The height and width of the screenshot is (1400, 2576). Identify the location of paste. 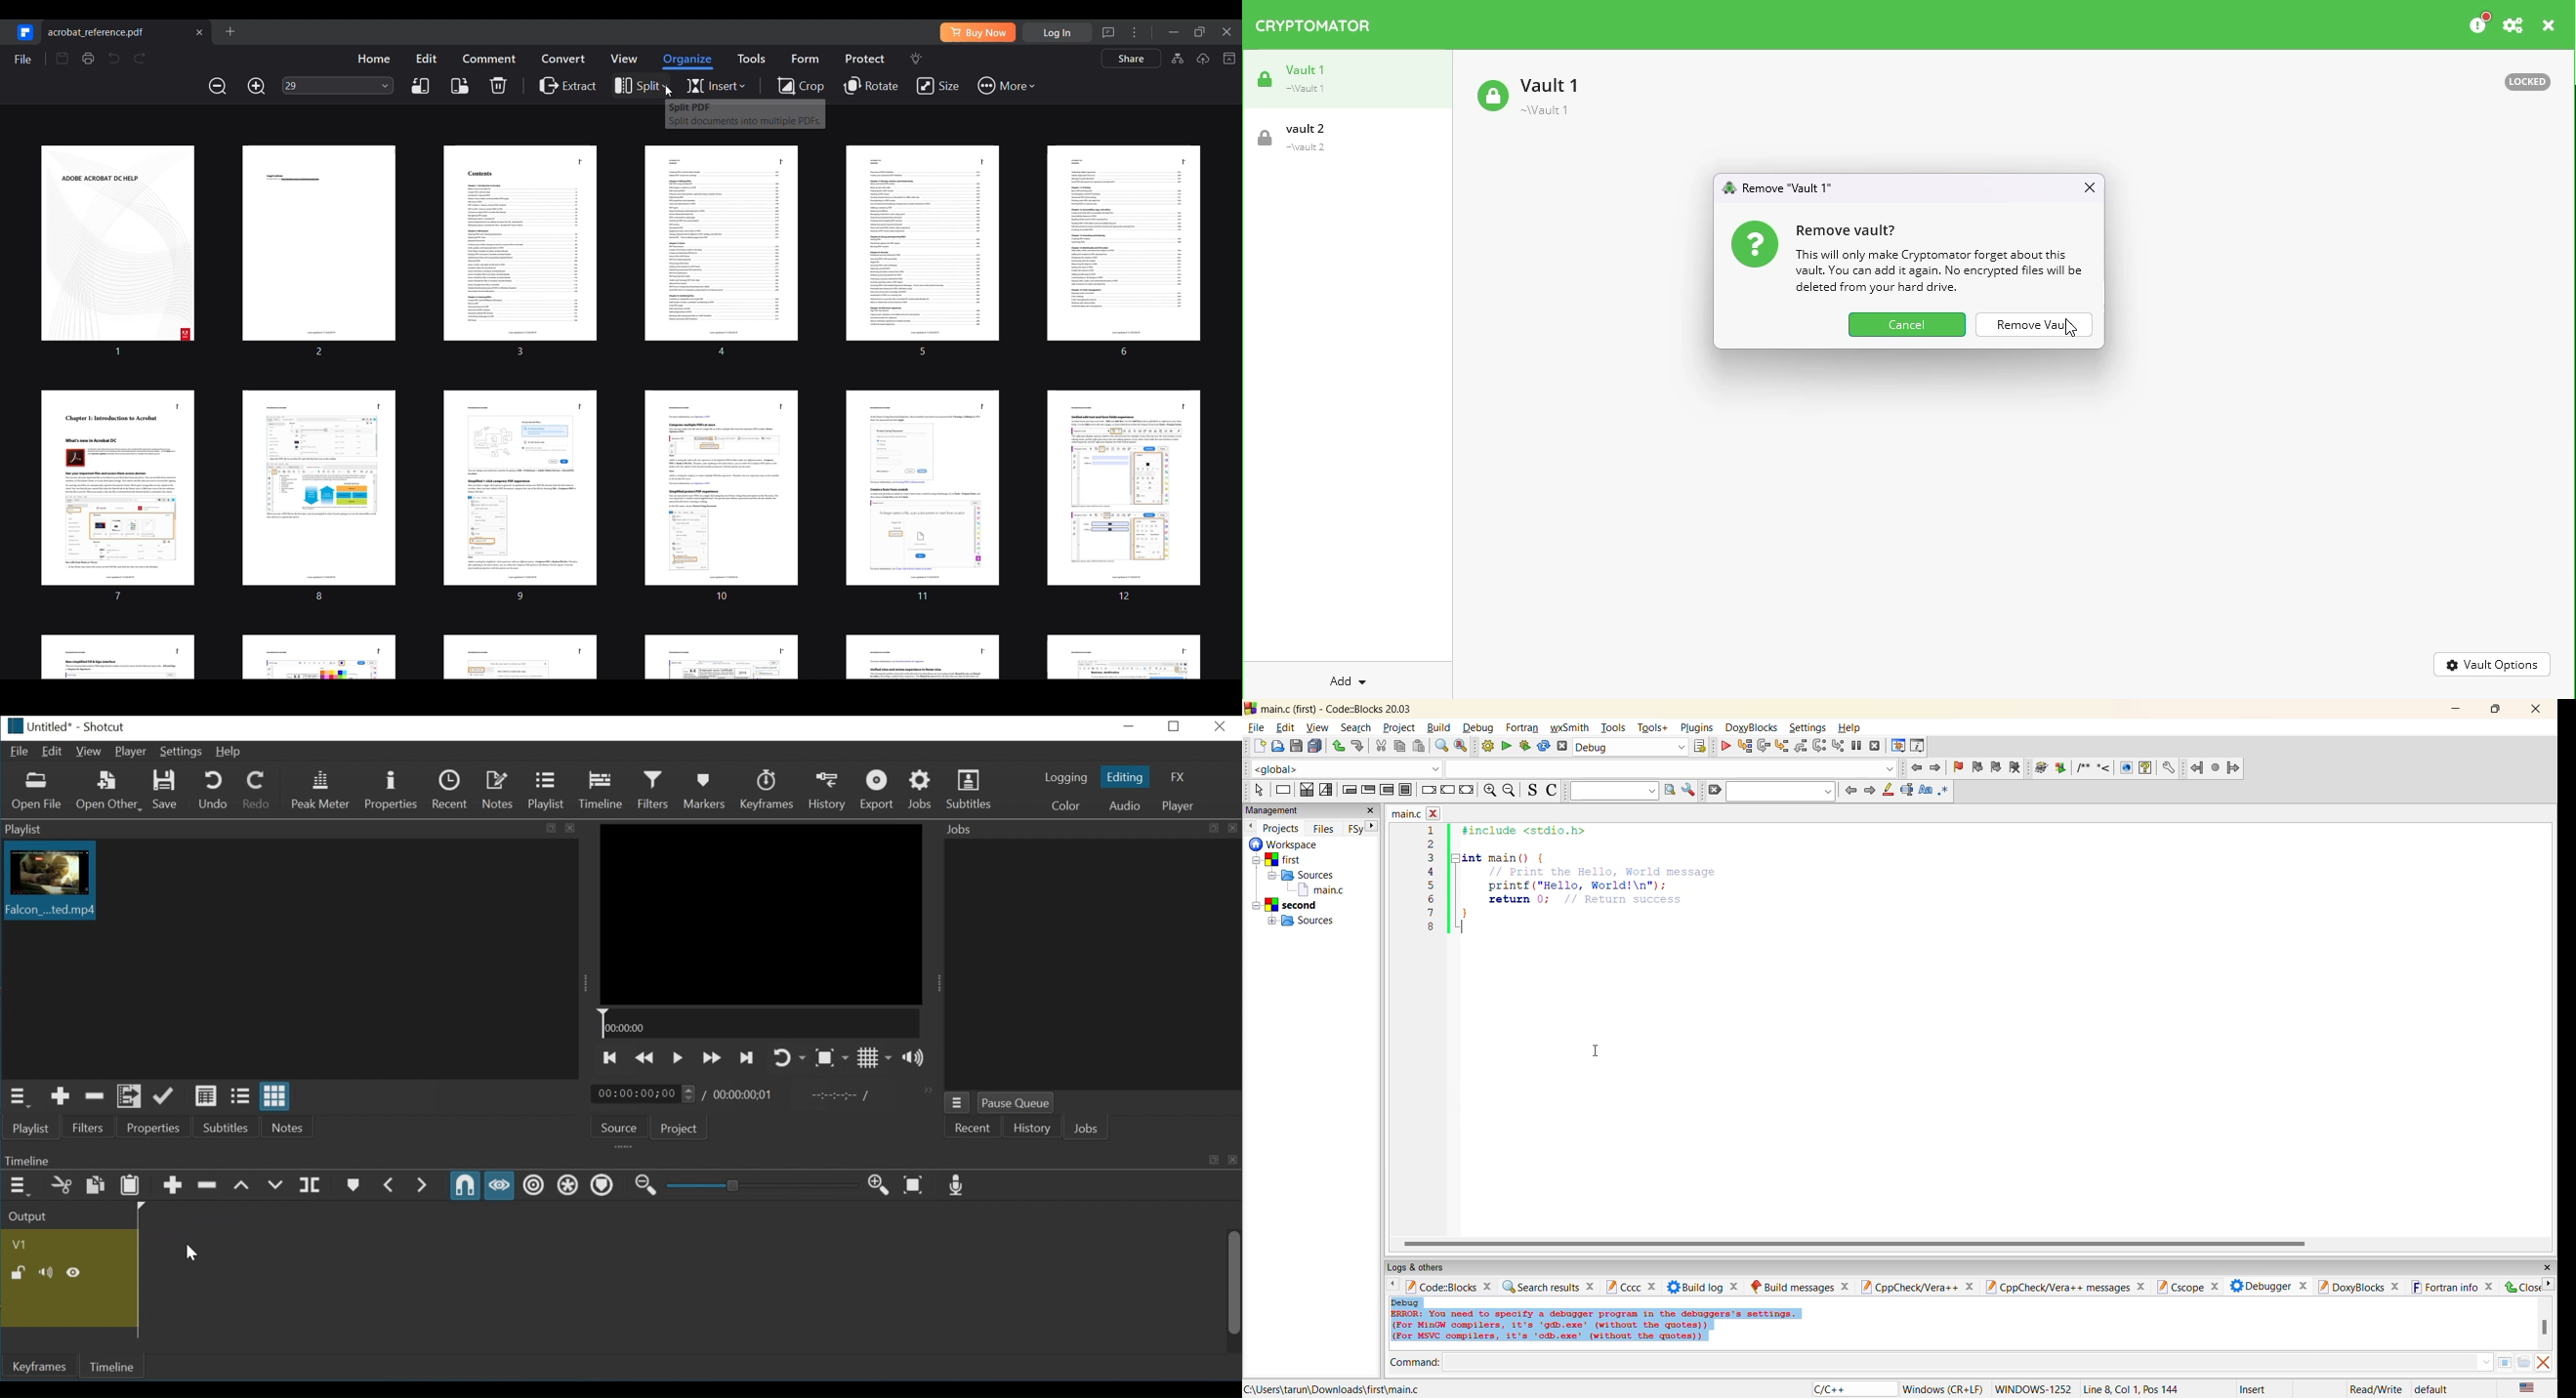
(1417, 748).